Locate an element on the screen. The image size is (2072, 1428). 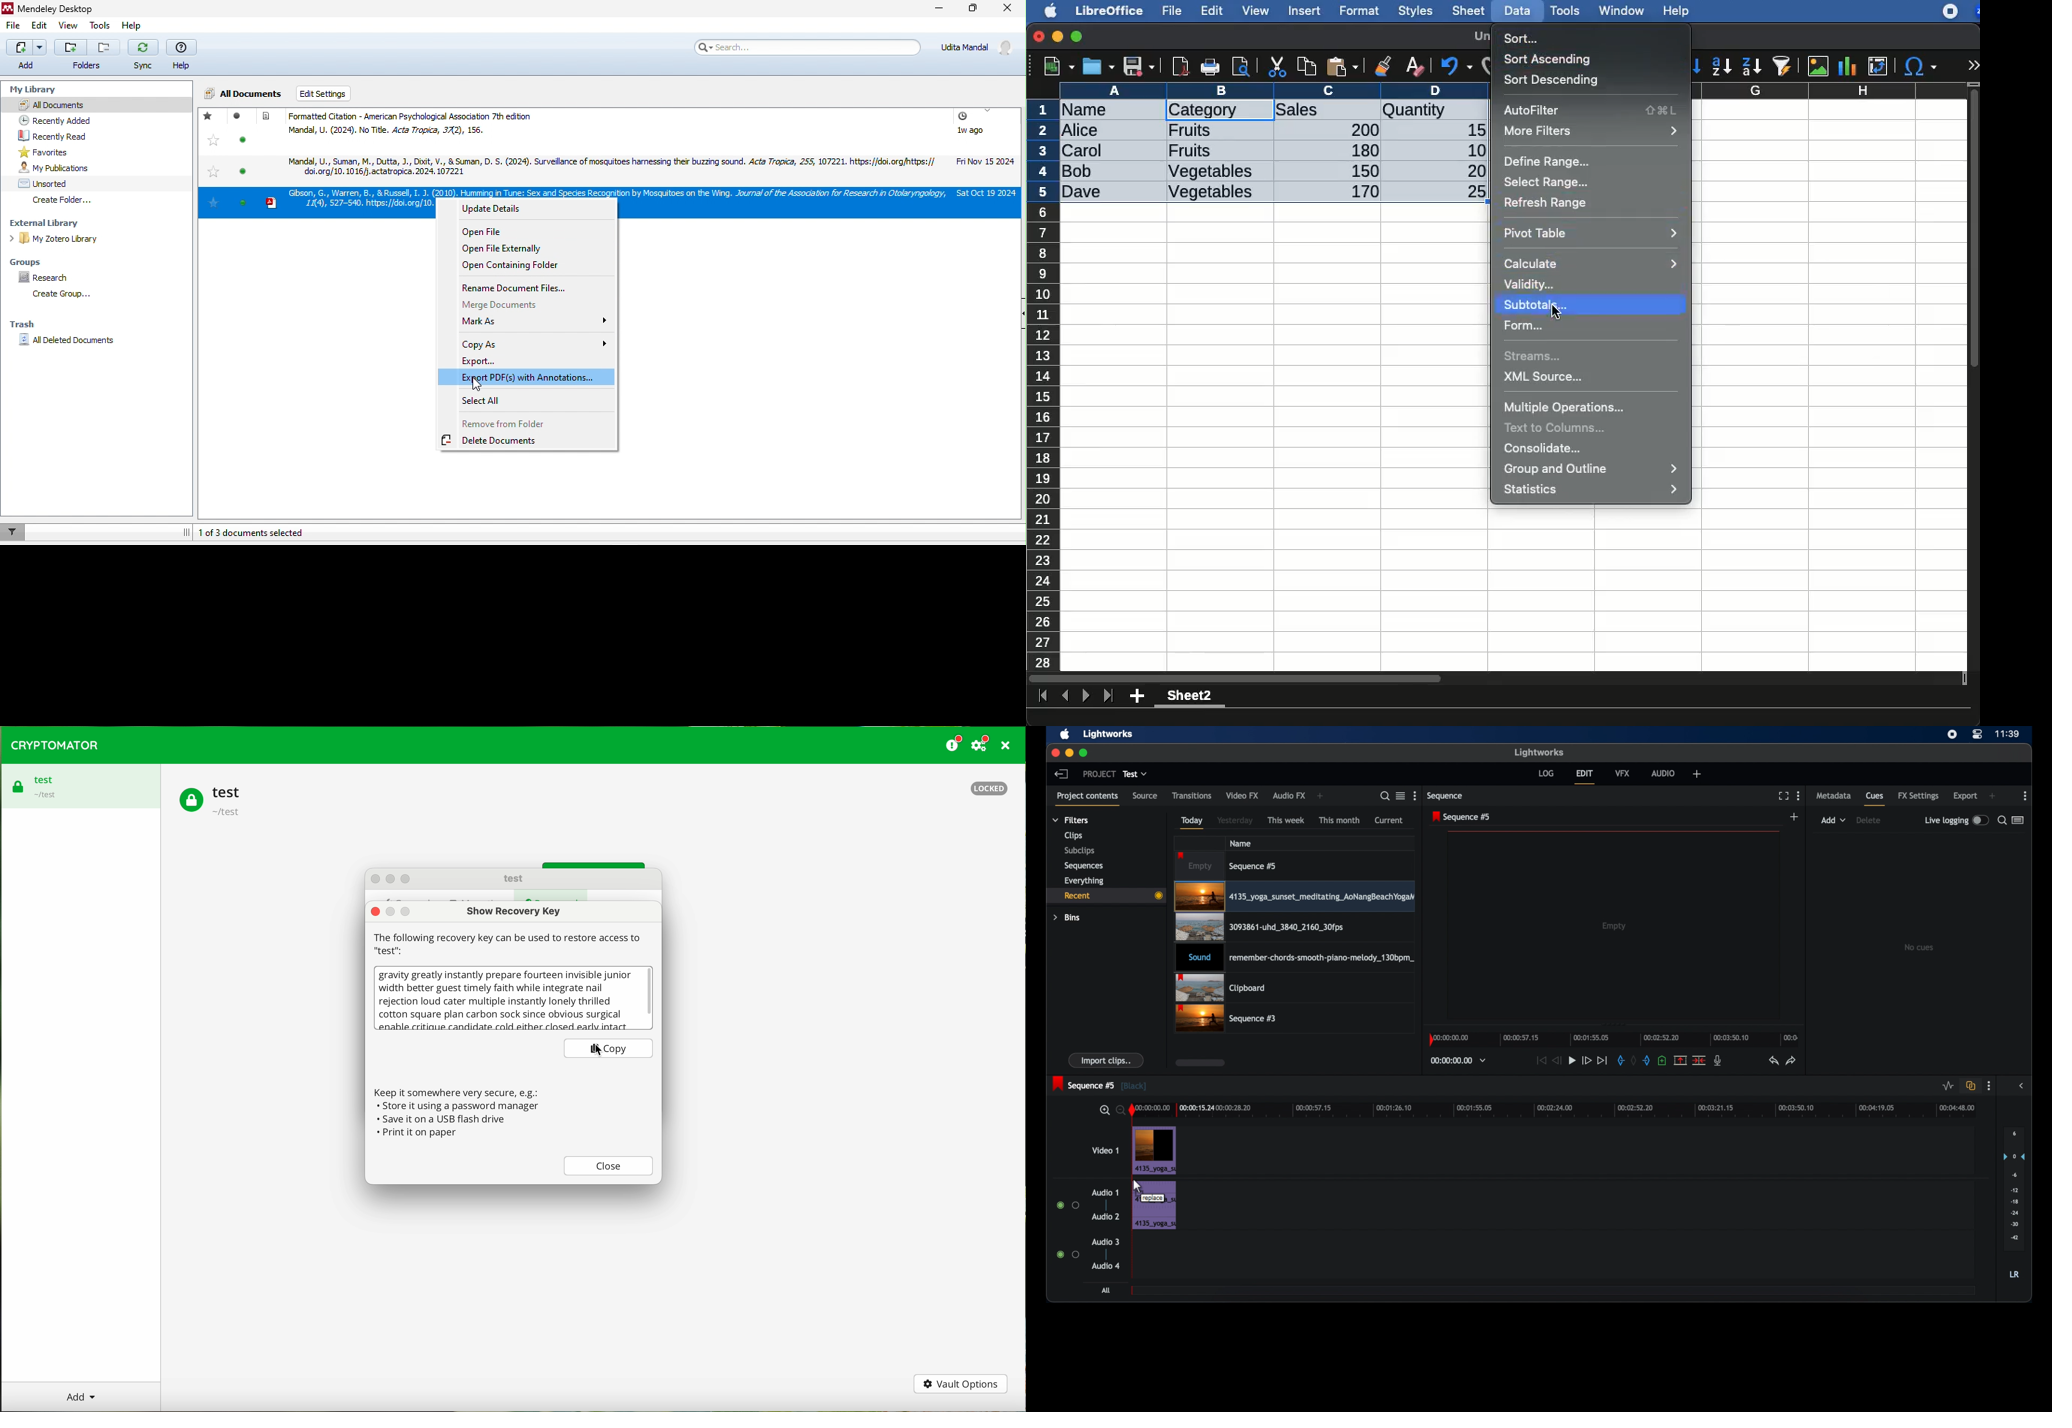
recently read is located at coordinates (66, 134).